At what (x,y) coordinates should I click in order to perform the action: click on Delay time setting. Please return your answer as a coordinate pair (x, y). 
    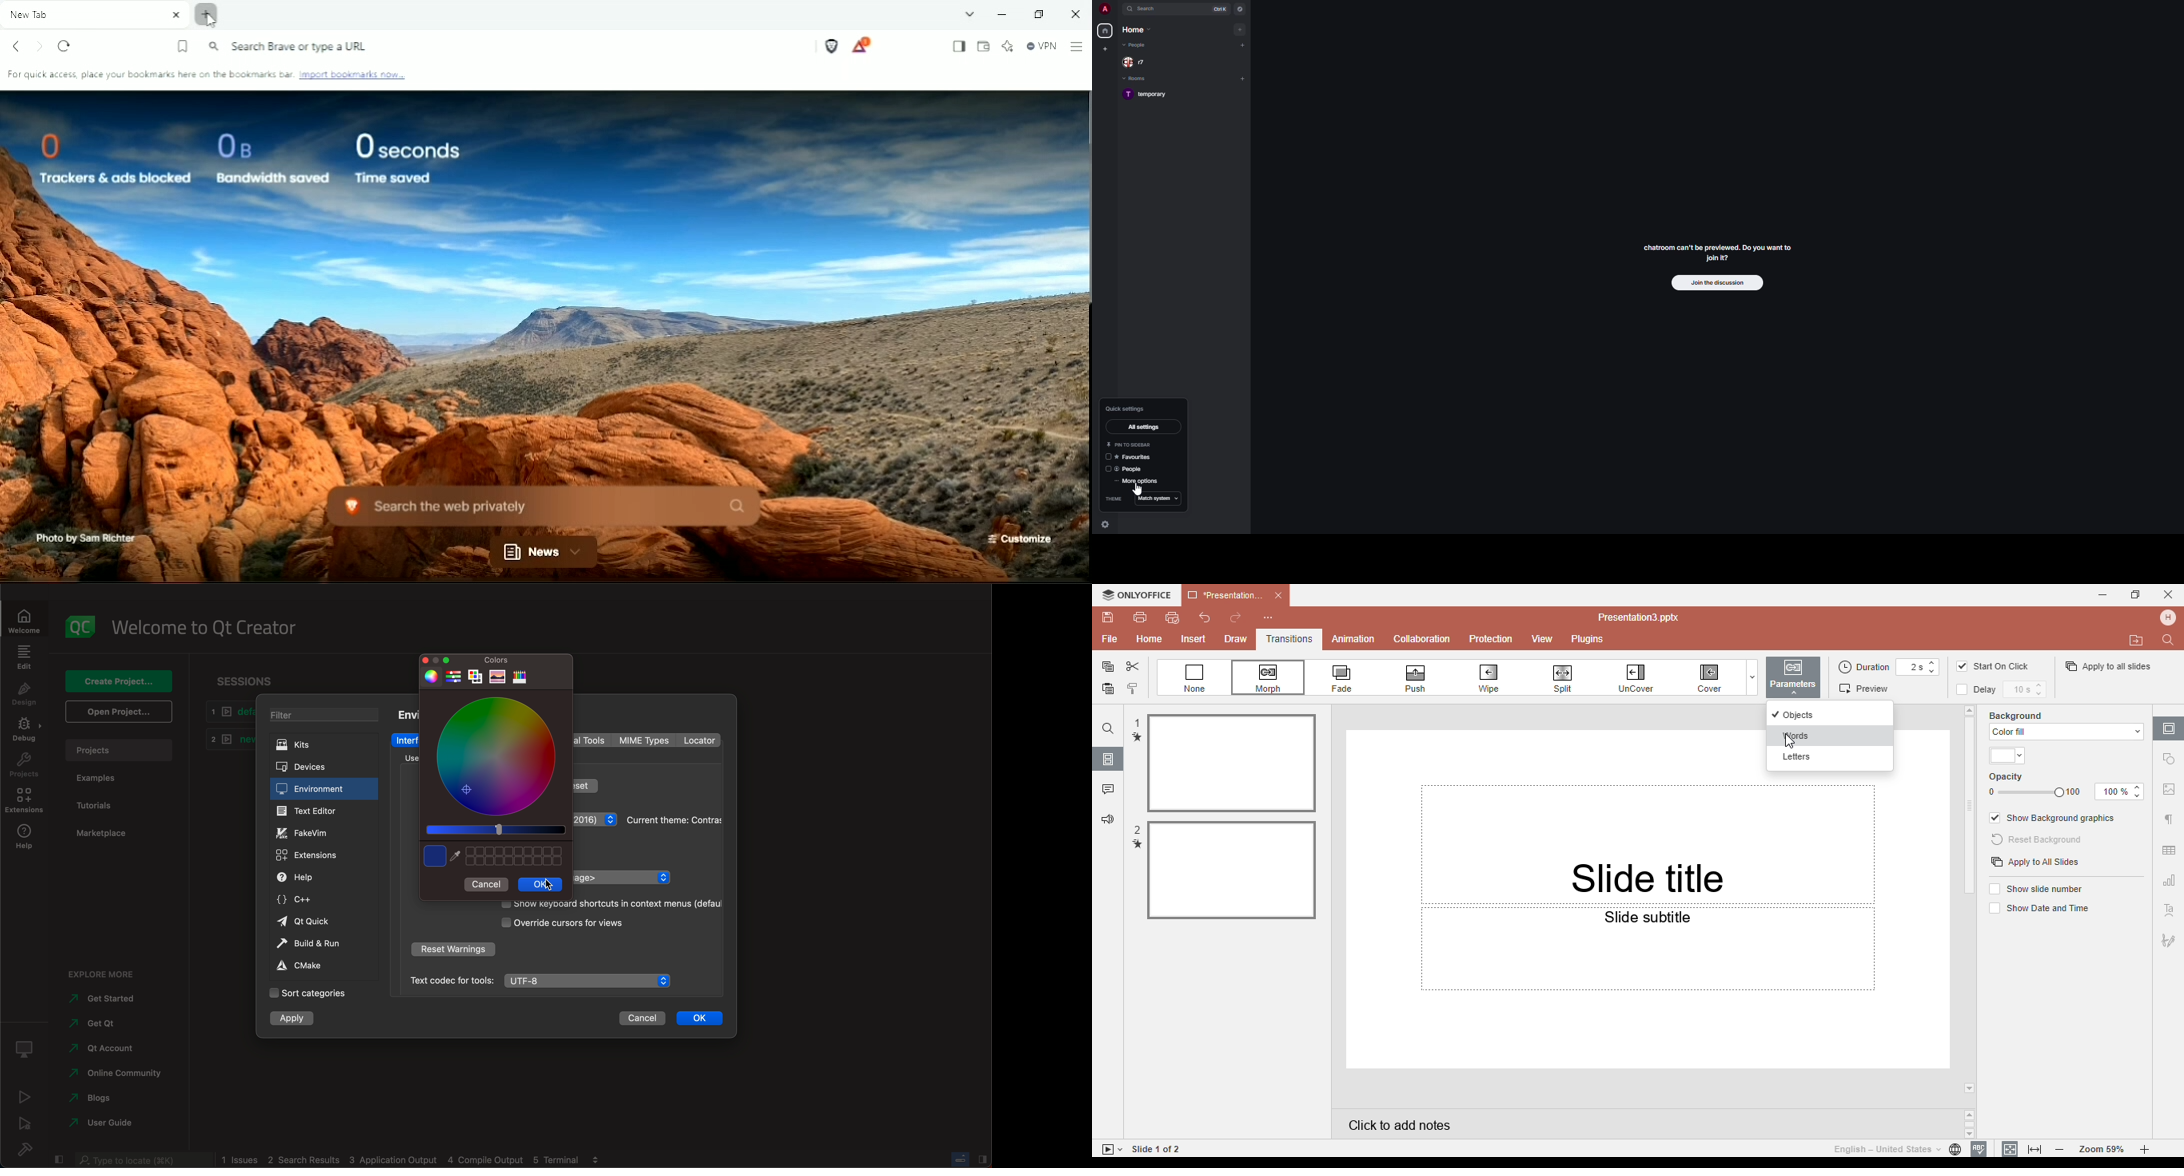
    Looking at the image, I should click on (2028, 690).